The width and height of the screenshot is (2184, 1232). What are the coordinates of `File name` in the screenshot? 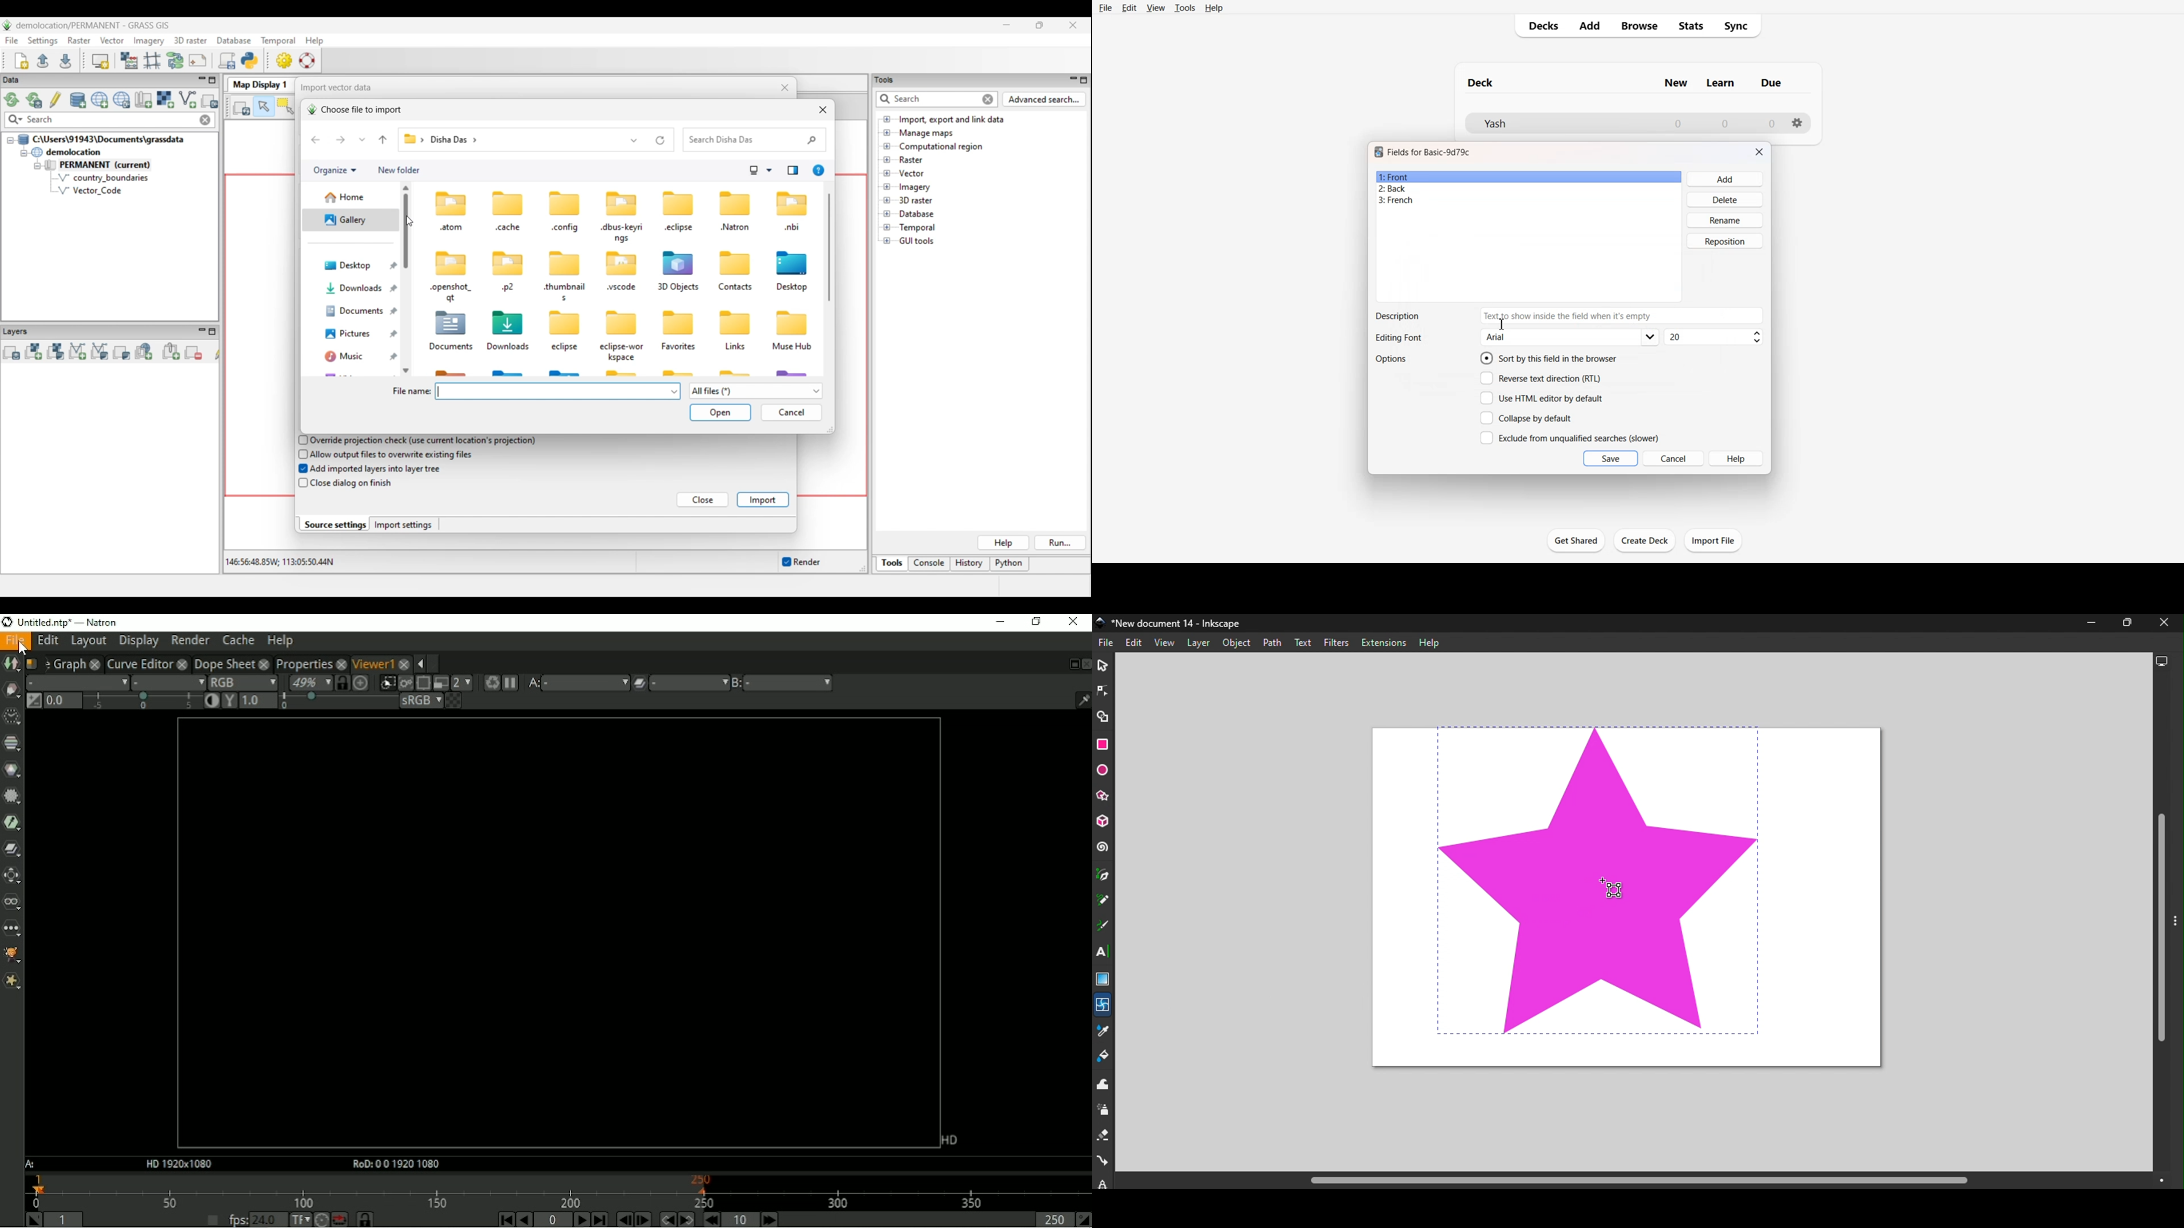 It's located at (1174, 624).